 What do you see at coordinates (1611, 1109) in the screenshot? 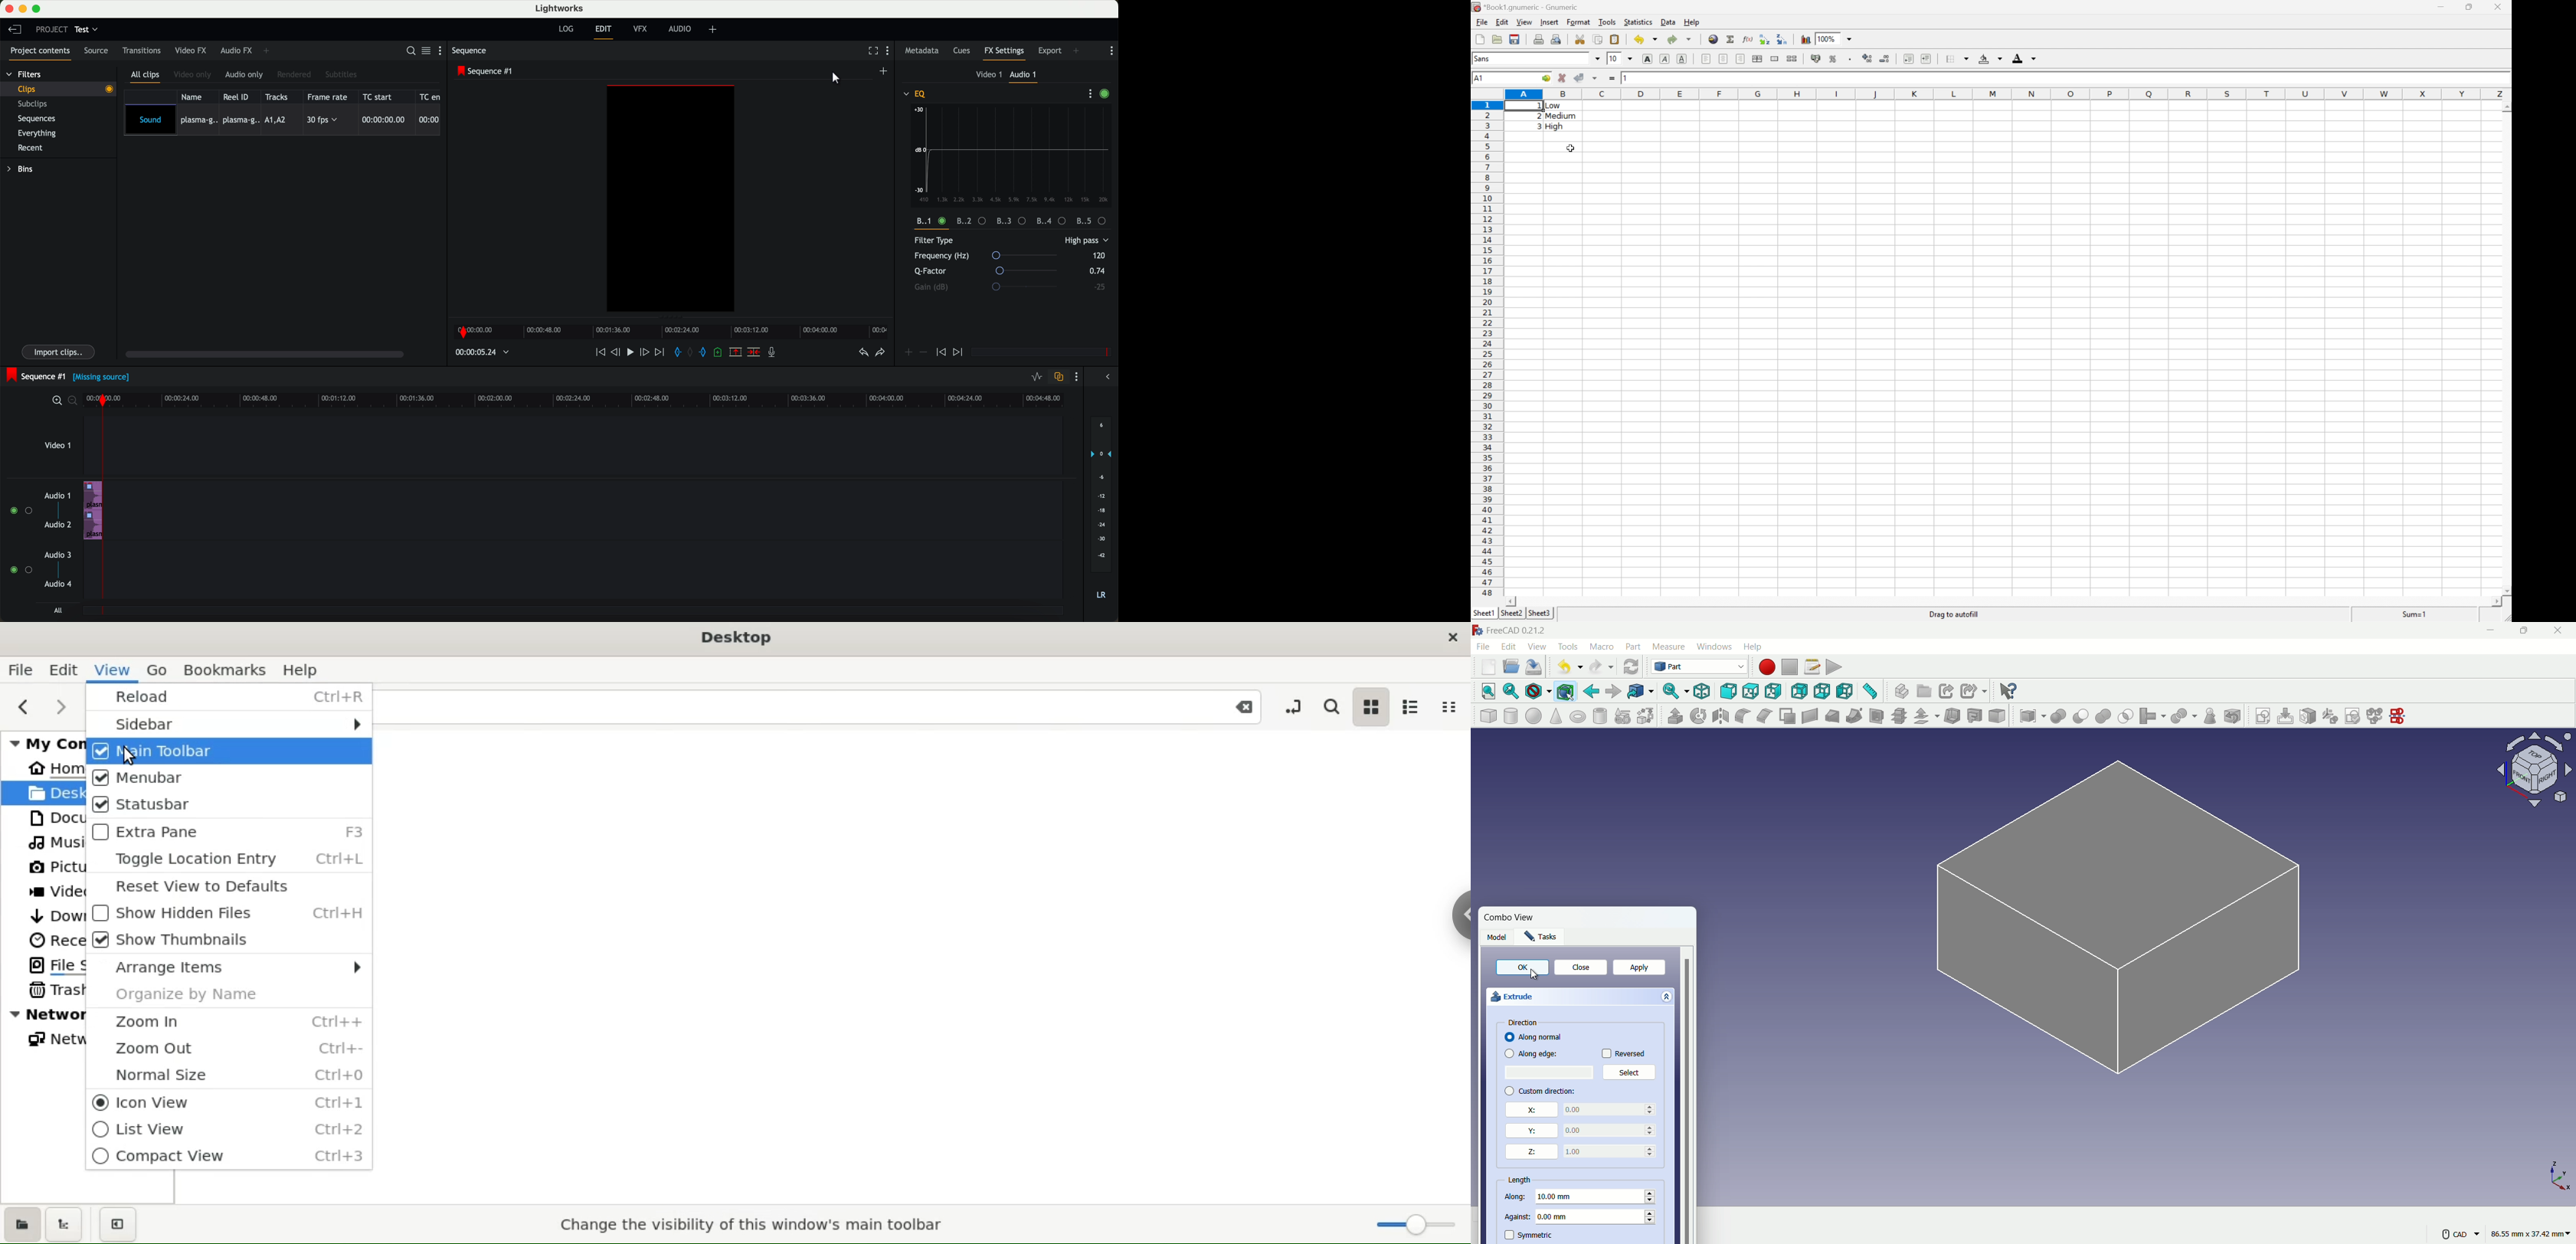
I see `0.00` at bounding box center [1611, 1109].